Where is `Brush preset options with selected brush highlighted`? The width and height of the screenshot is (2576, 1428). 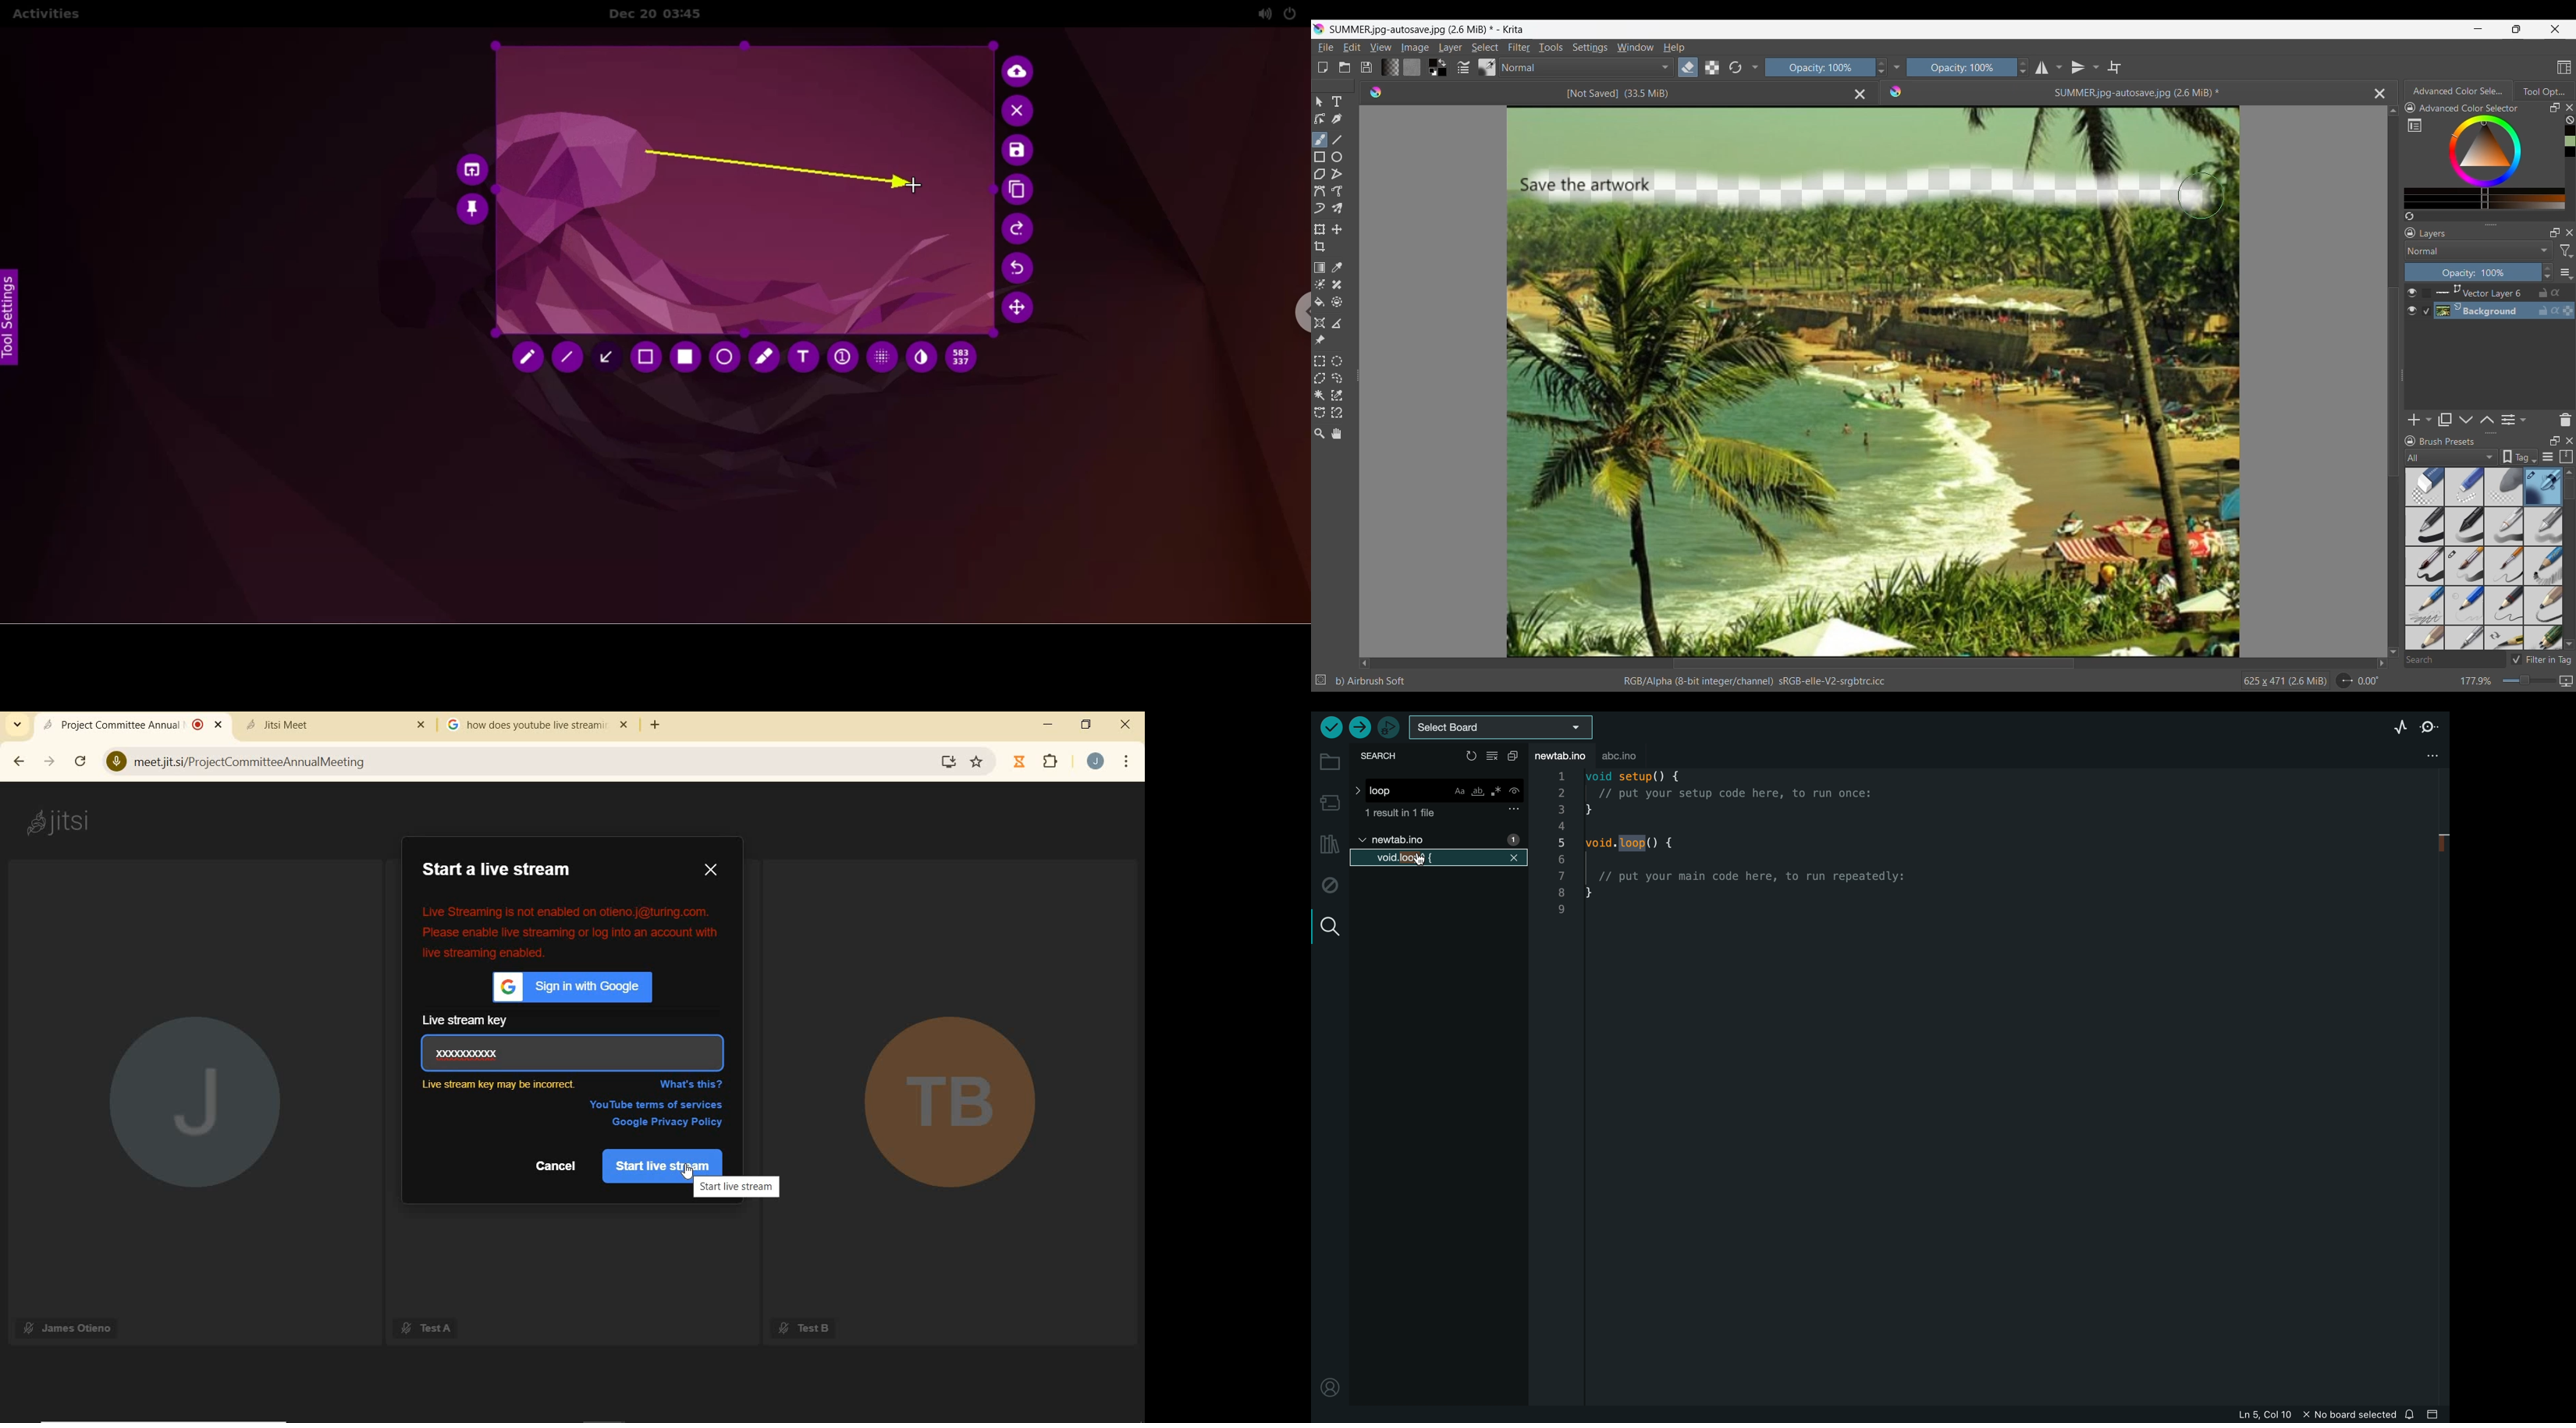
Brush preset options with selected brush highlighted is located at coordinates (2485, 559).